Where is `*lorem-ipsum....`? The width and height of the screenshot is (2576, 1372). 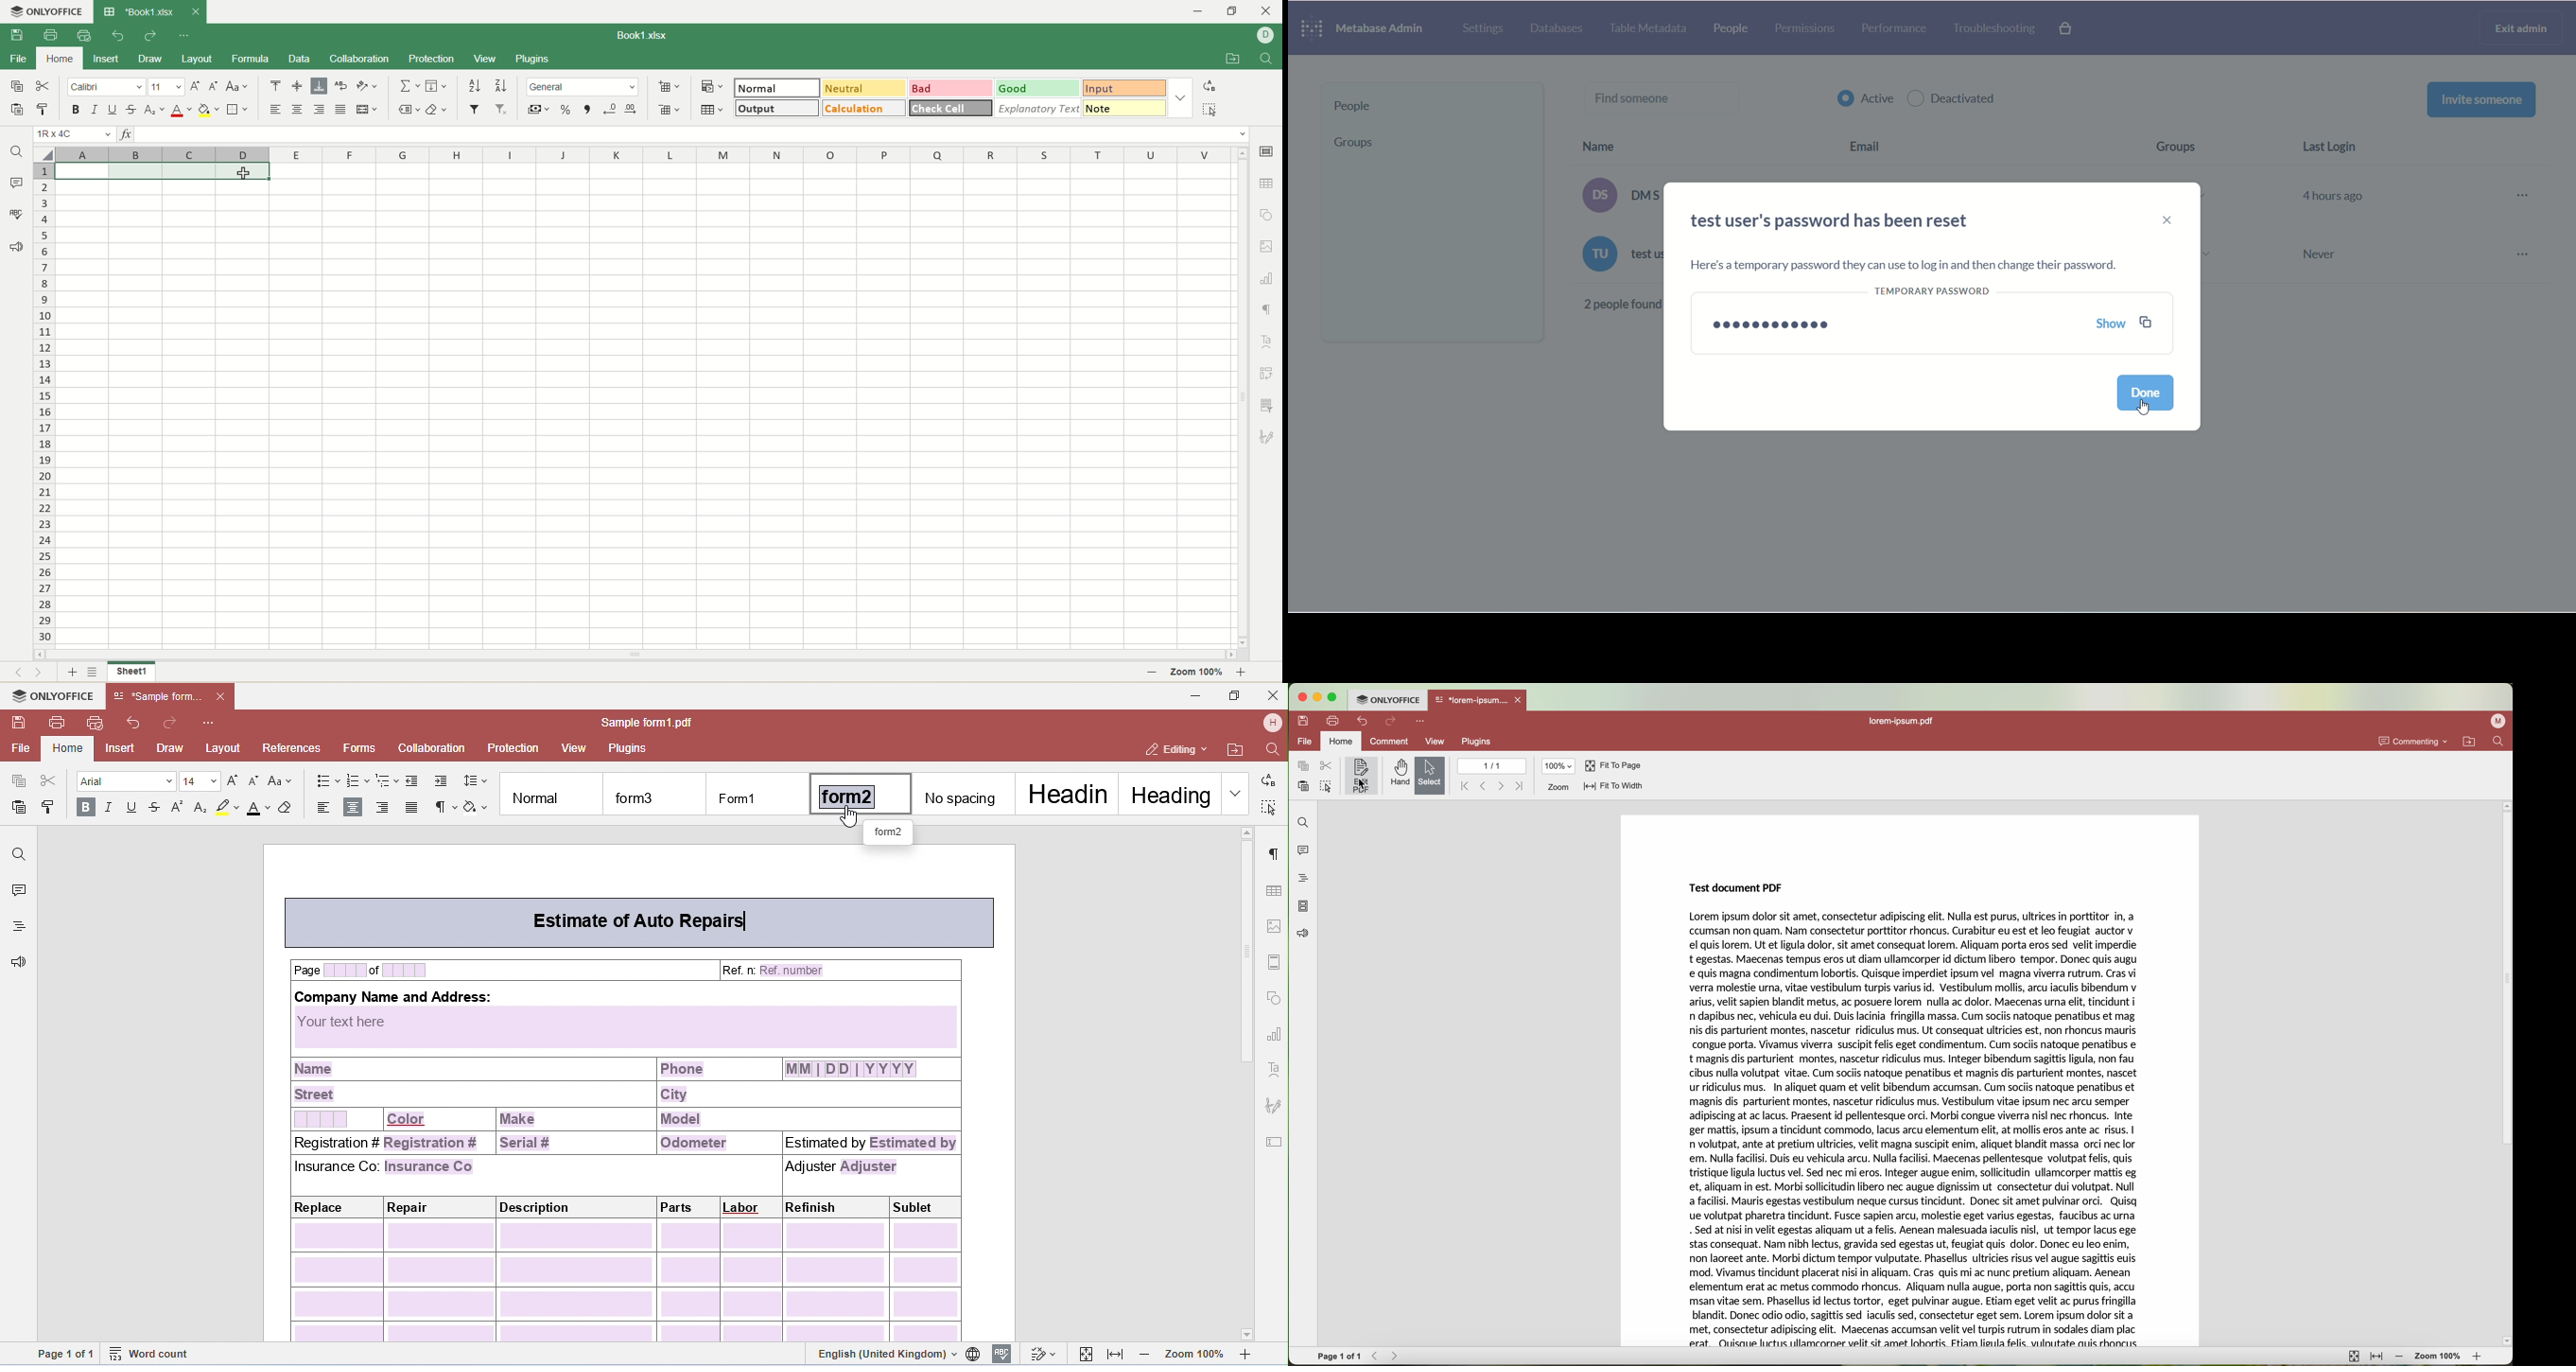 *lorem-ipsum.... is located at coordinates (1472, 699).